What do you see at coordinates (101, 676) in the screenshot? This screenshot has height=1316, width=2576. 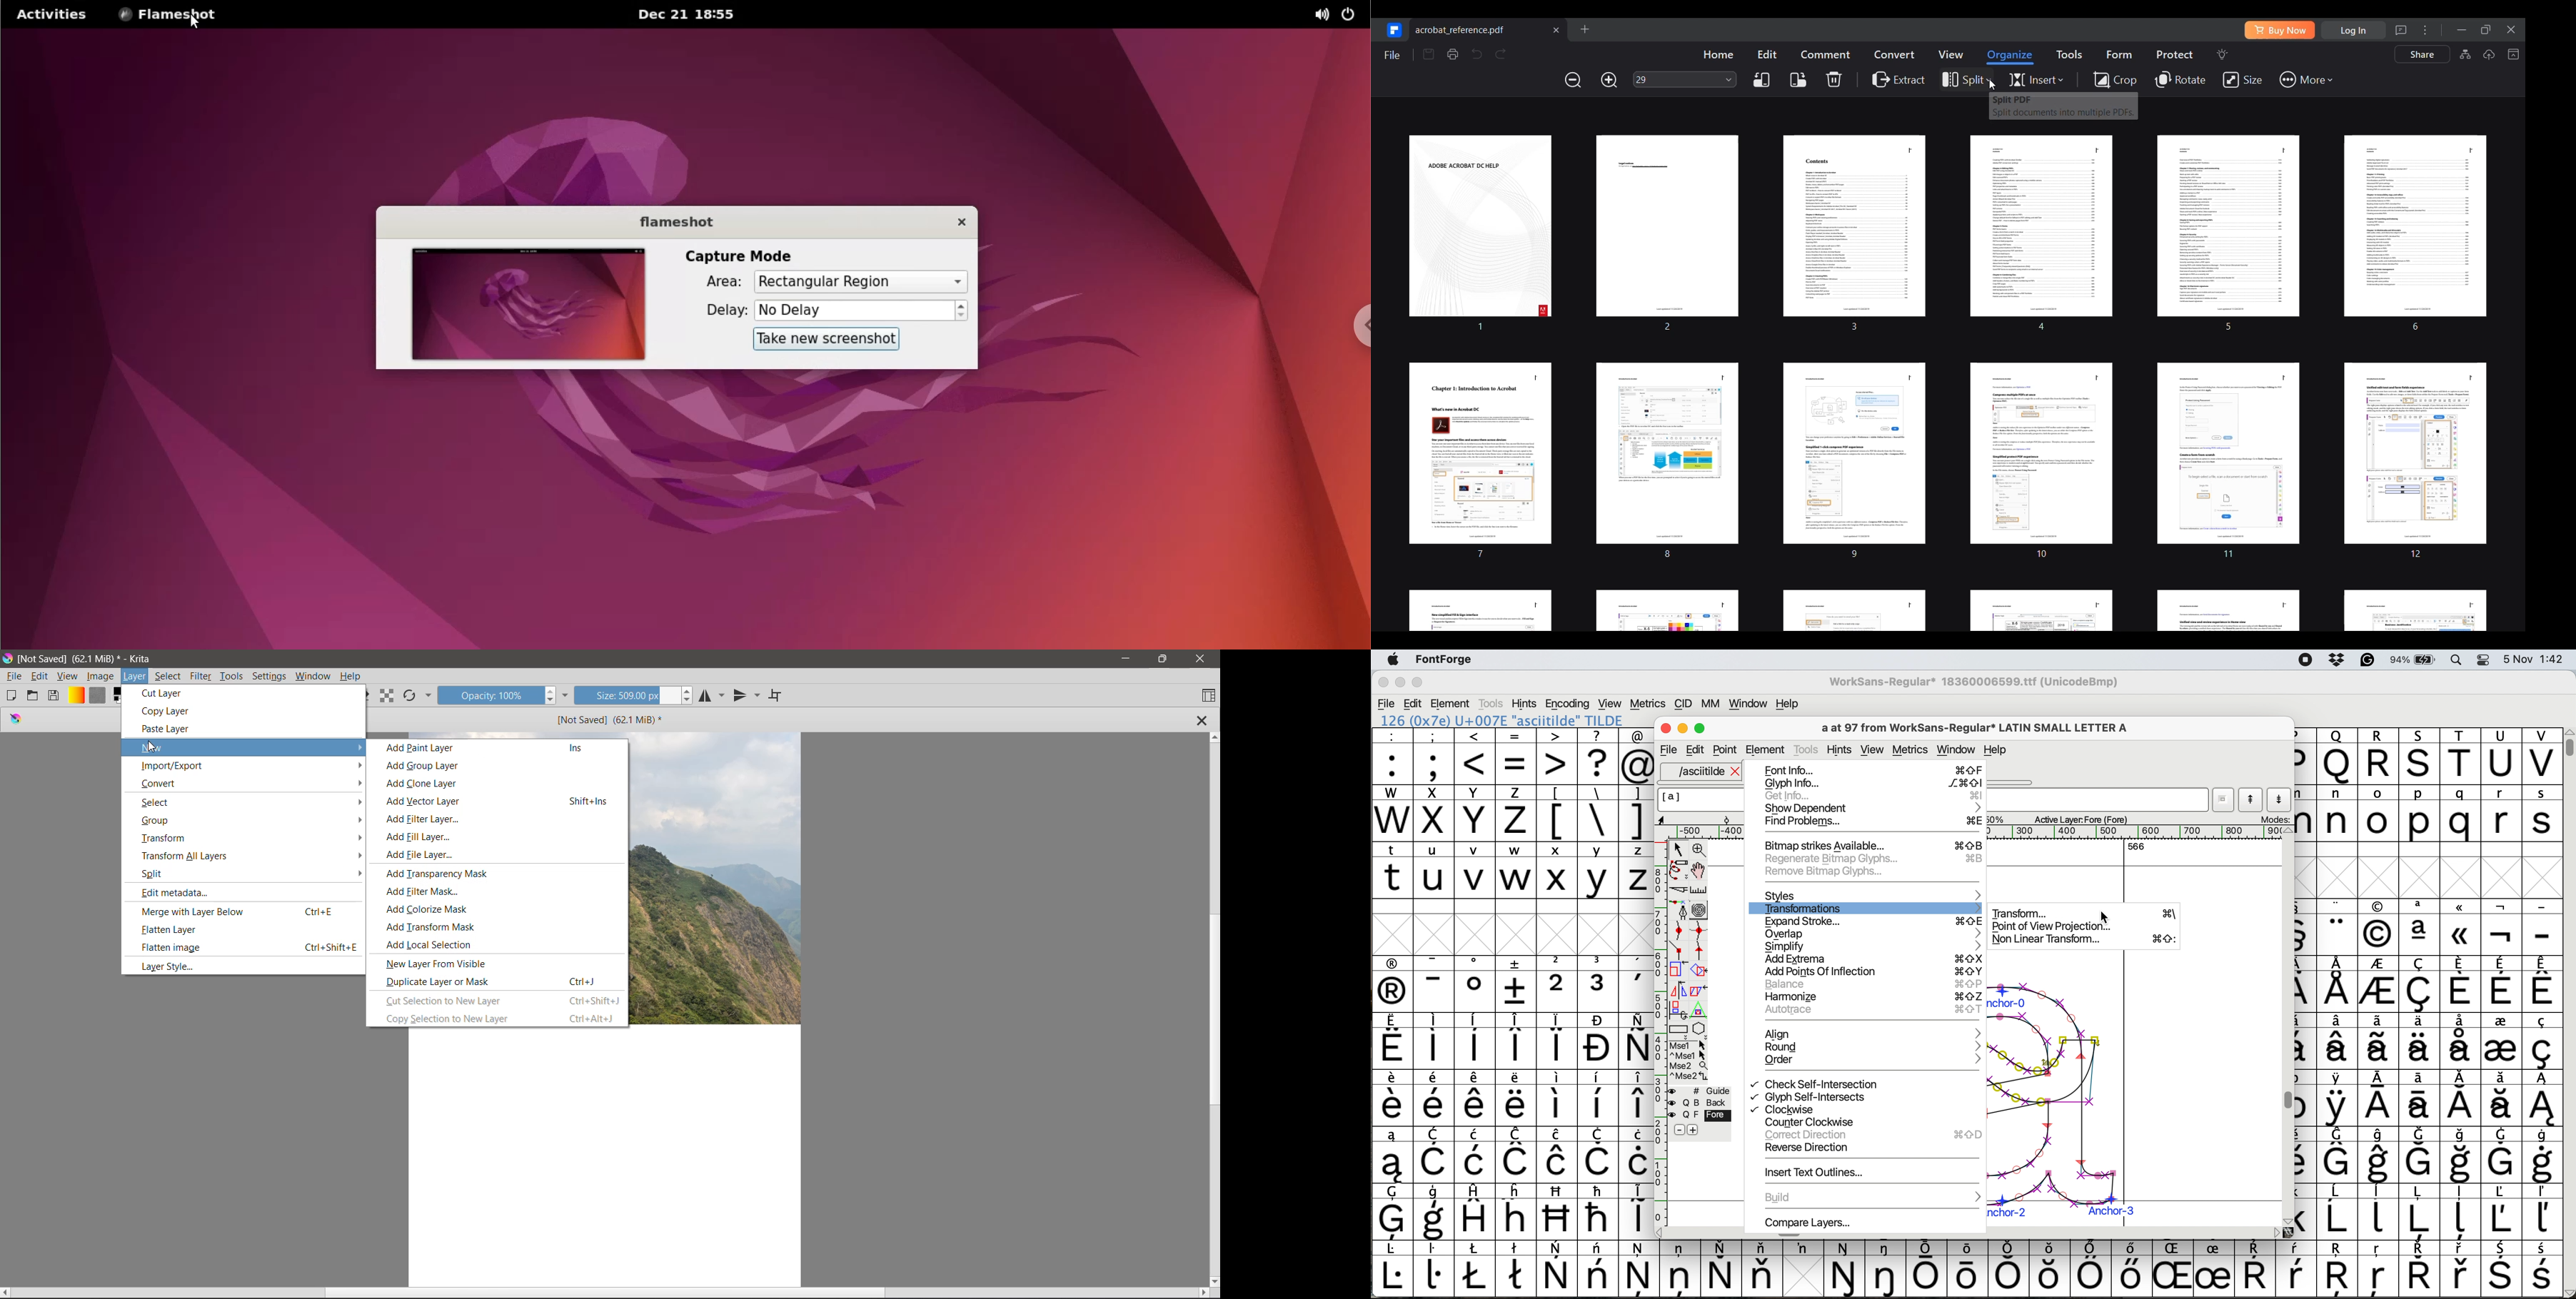 I see `Image` at bounding box center [101, 676].